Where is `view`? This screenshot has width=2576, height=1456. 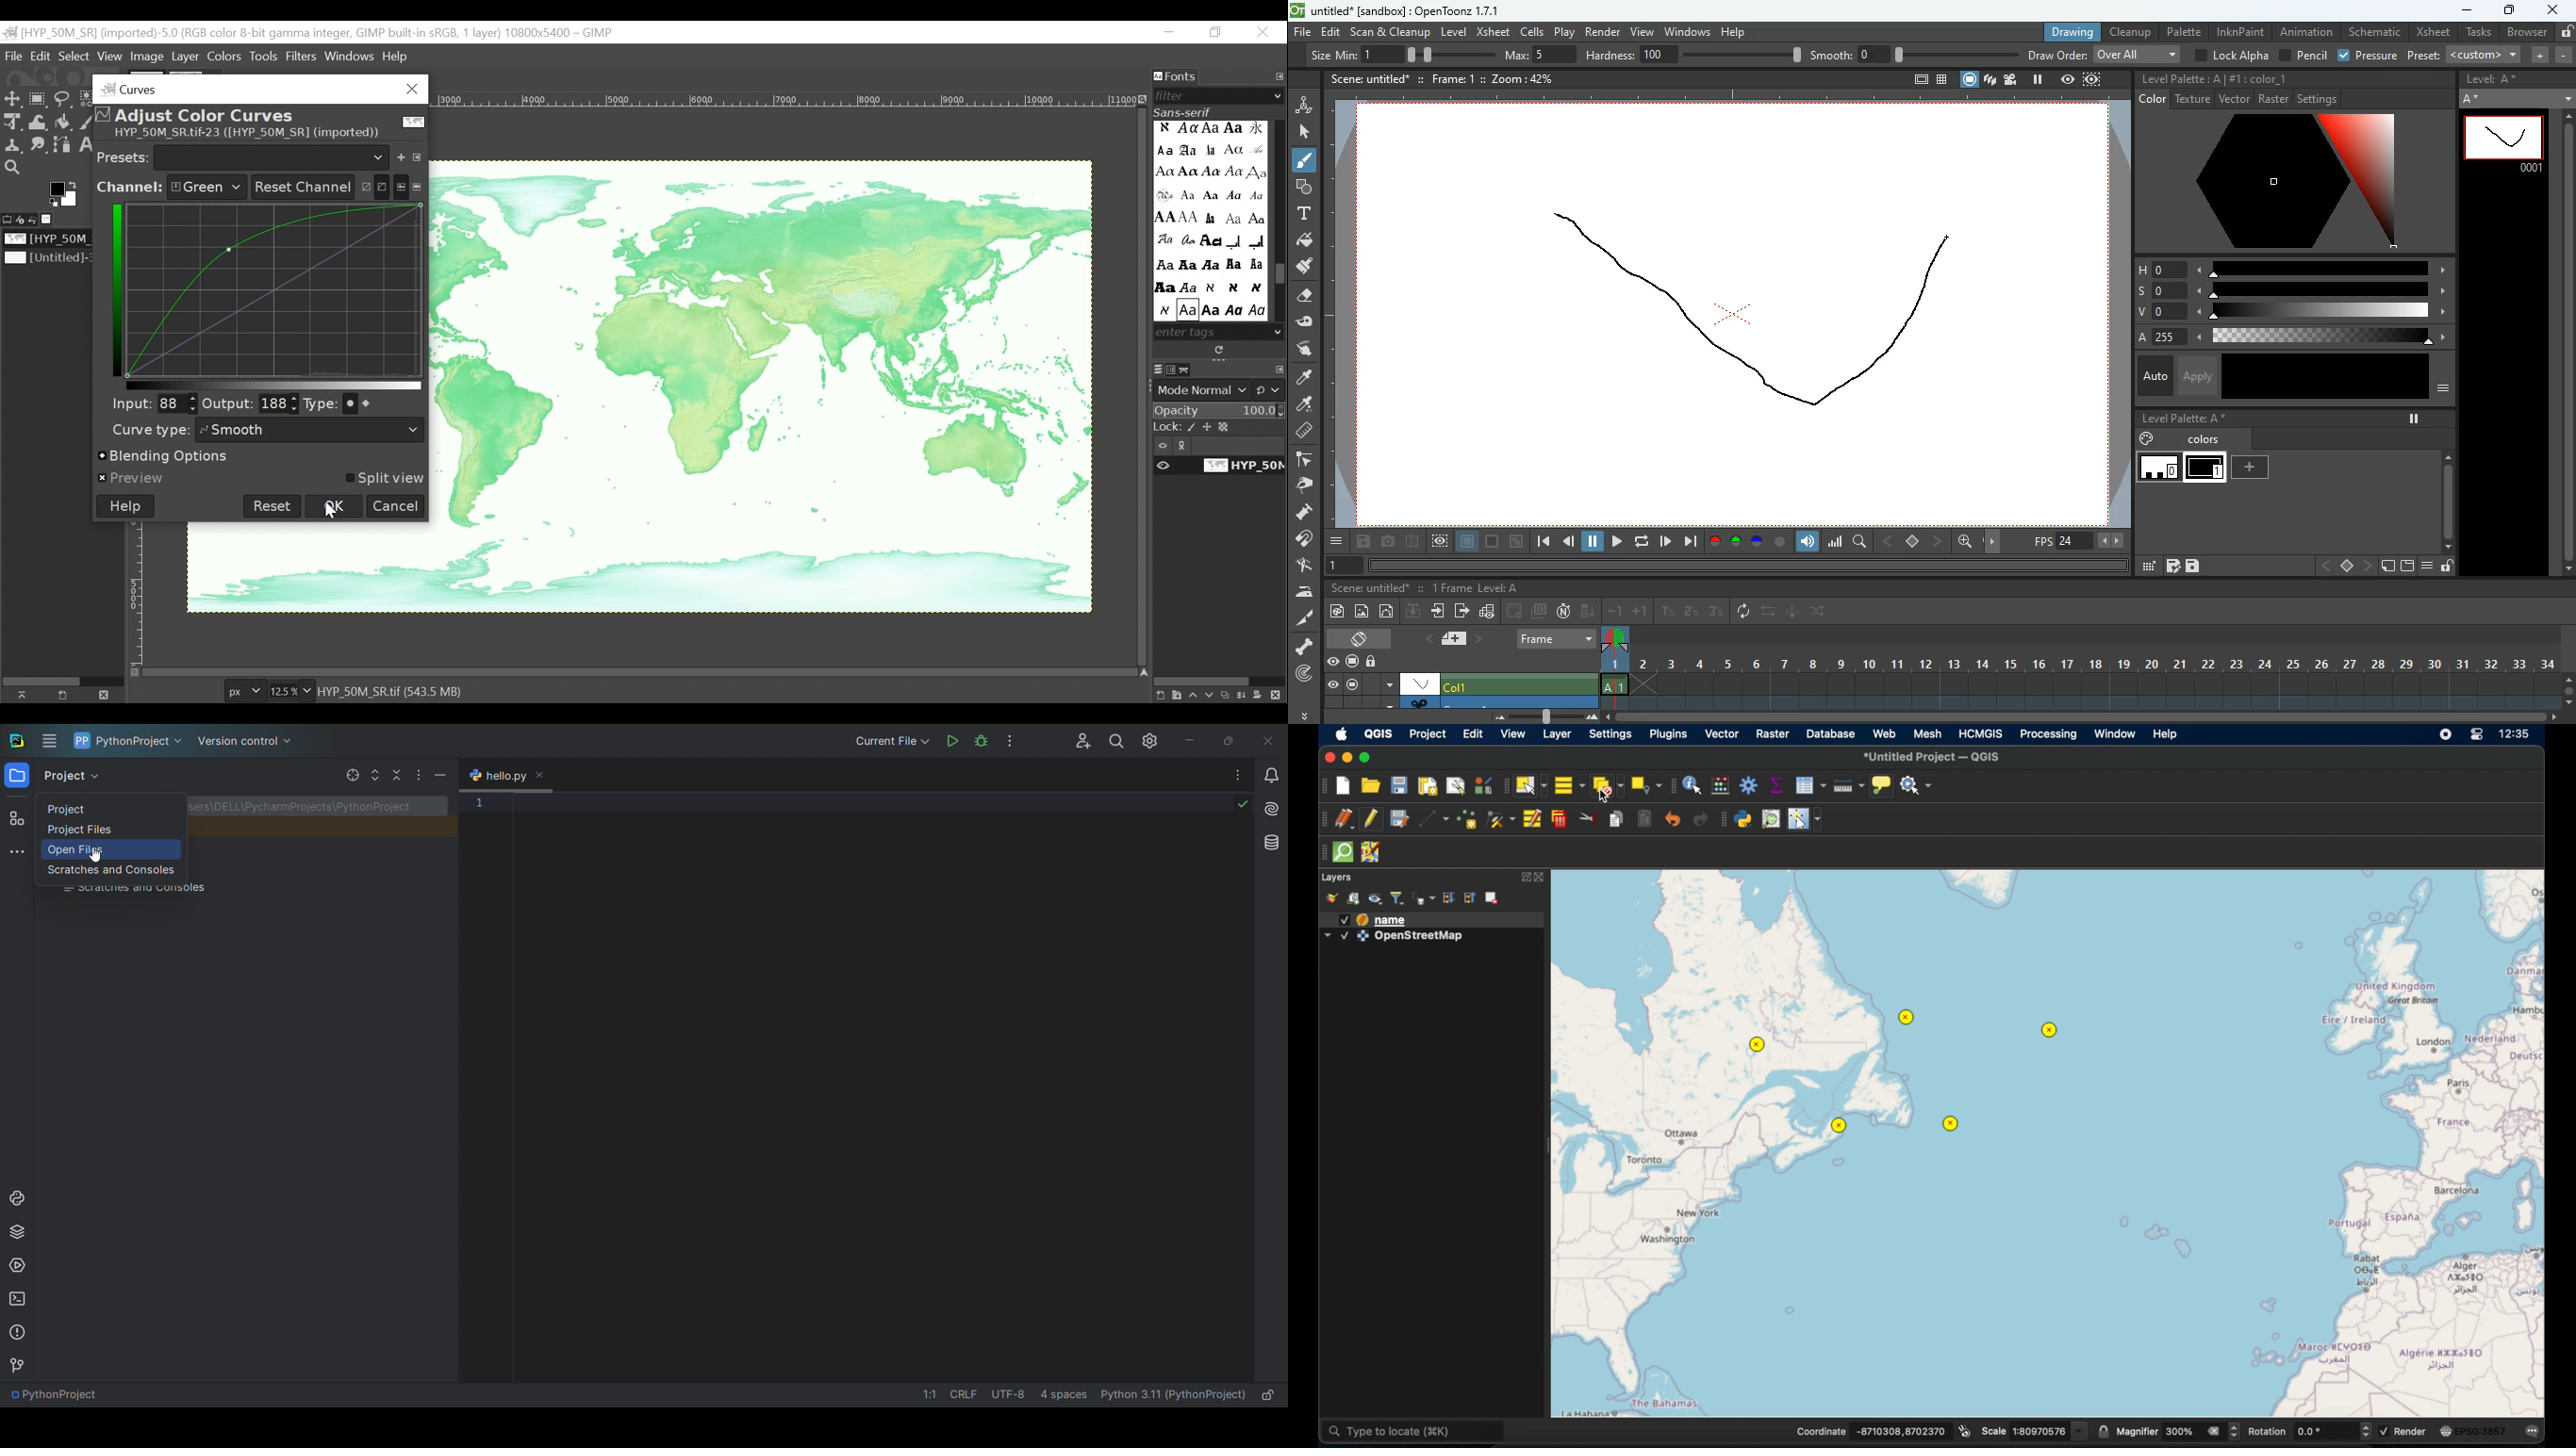
view is located at coordinates (2068, 79).